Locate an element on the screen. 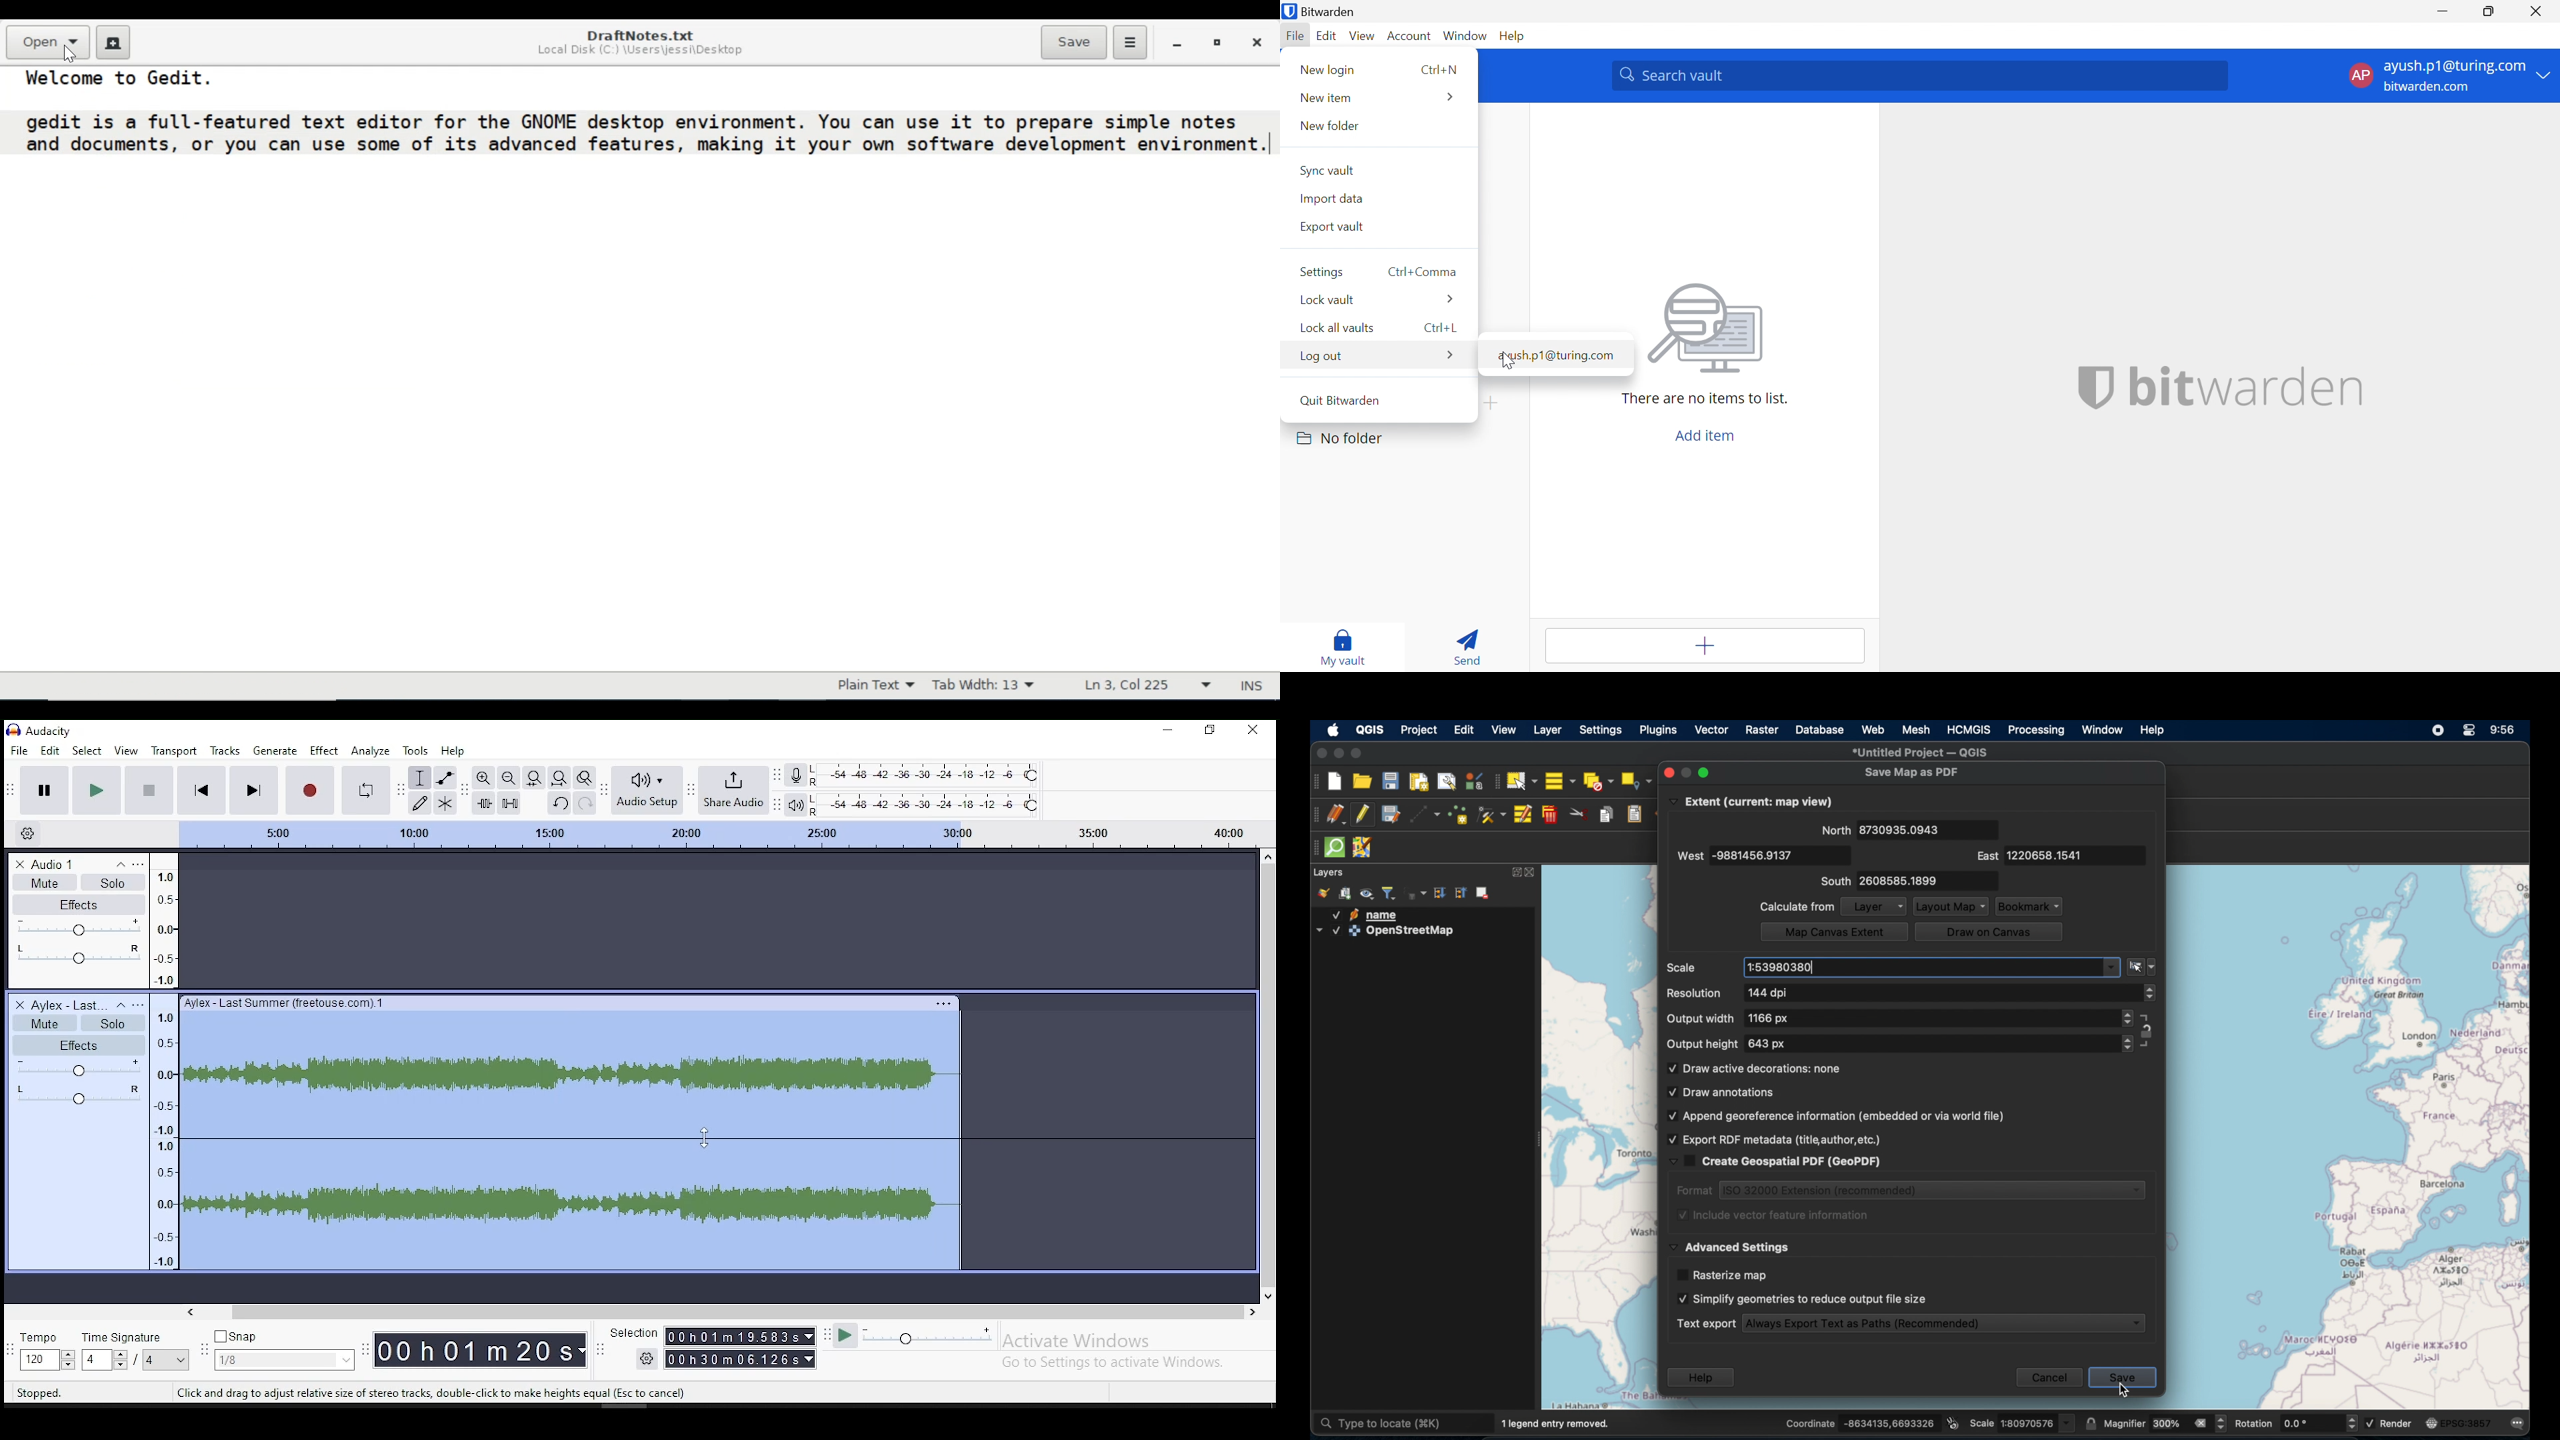  vector is located at coordinates (1711, 731).